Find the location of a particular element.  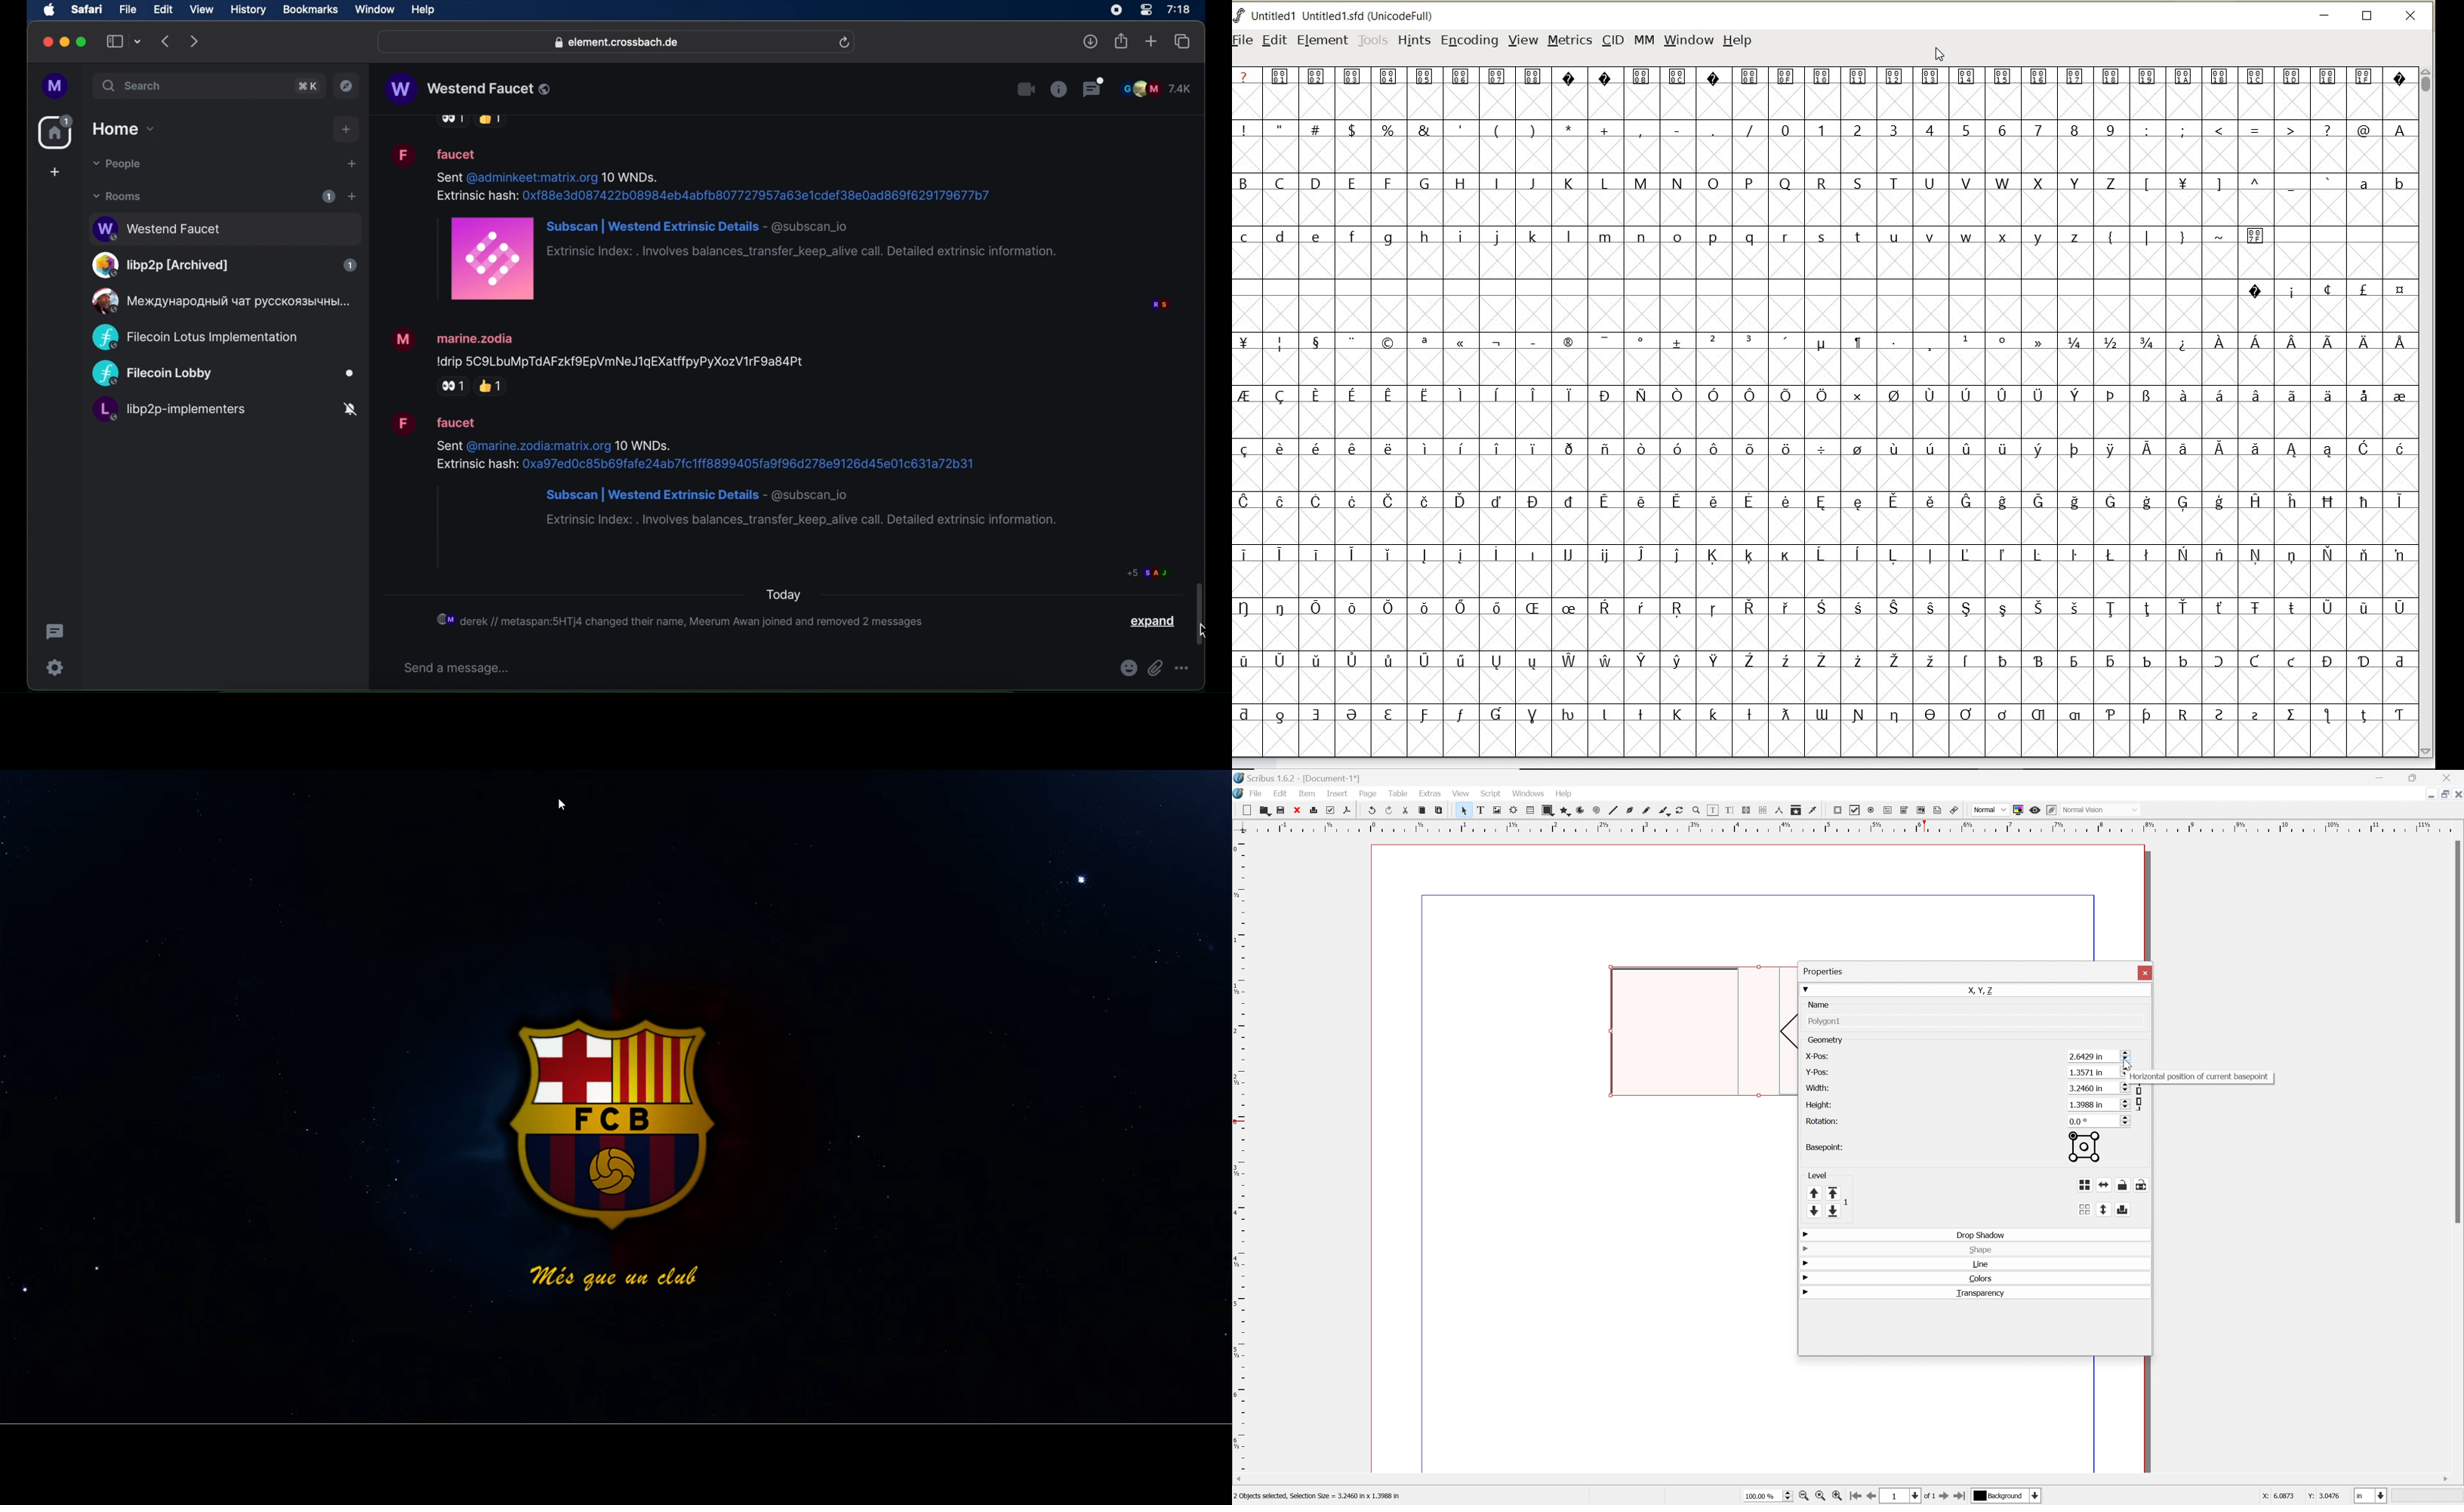

save as pdf is located at coordinates (1350, 809).